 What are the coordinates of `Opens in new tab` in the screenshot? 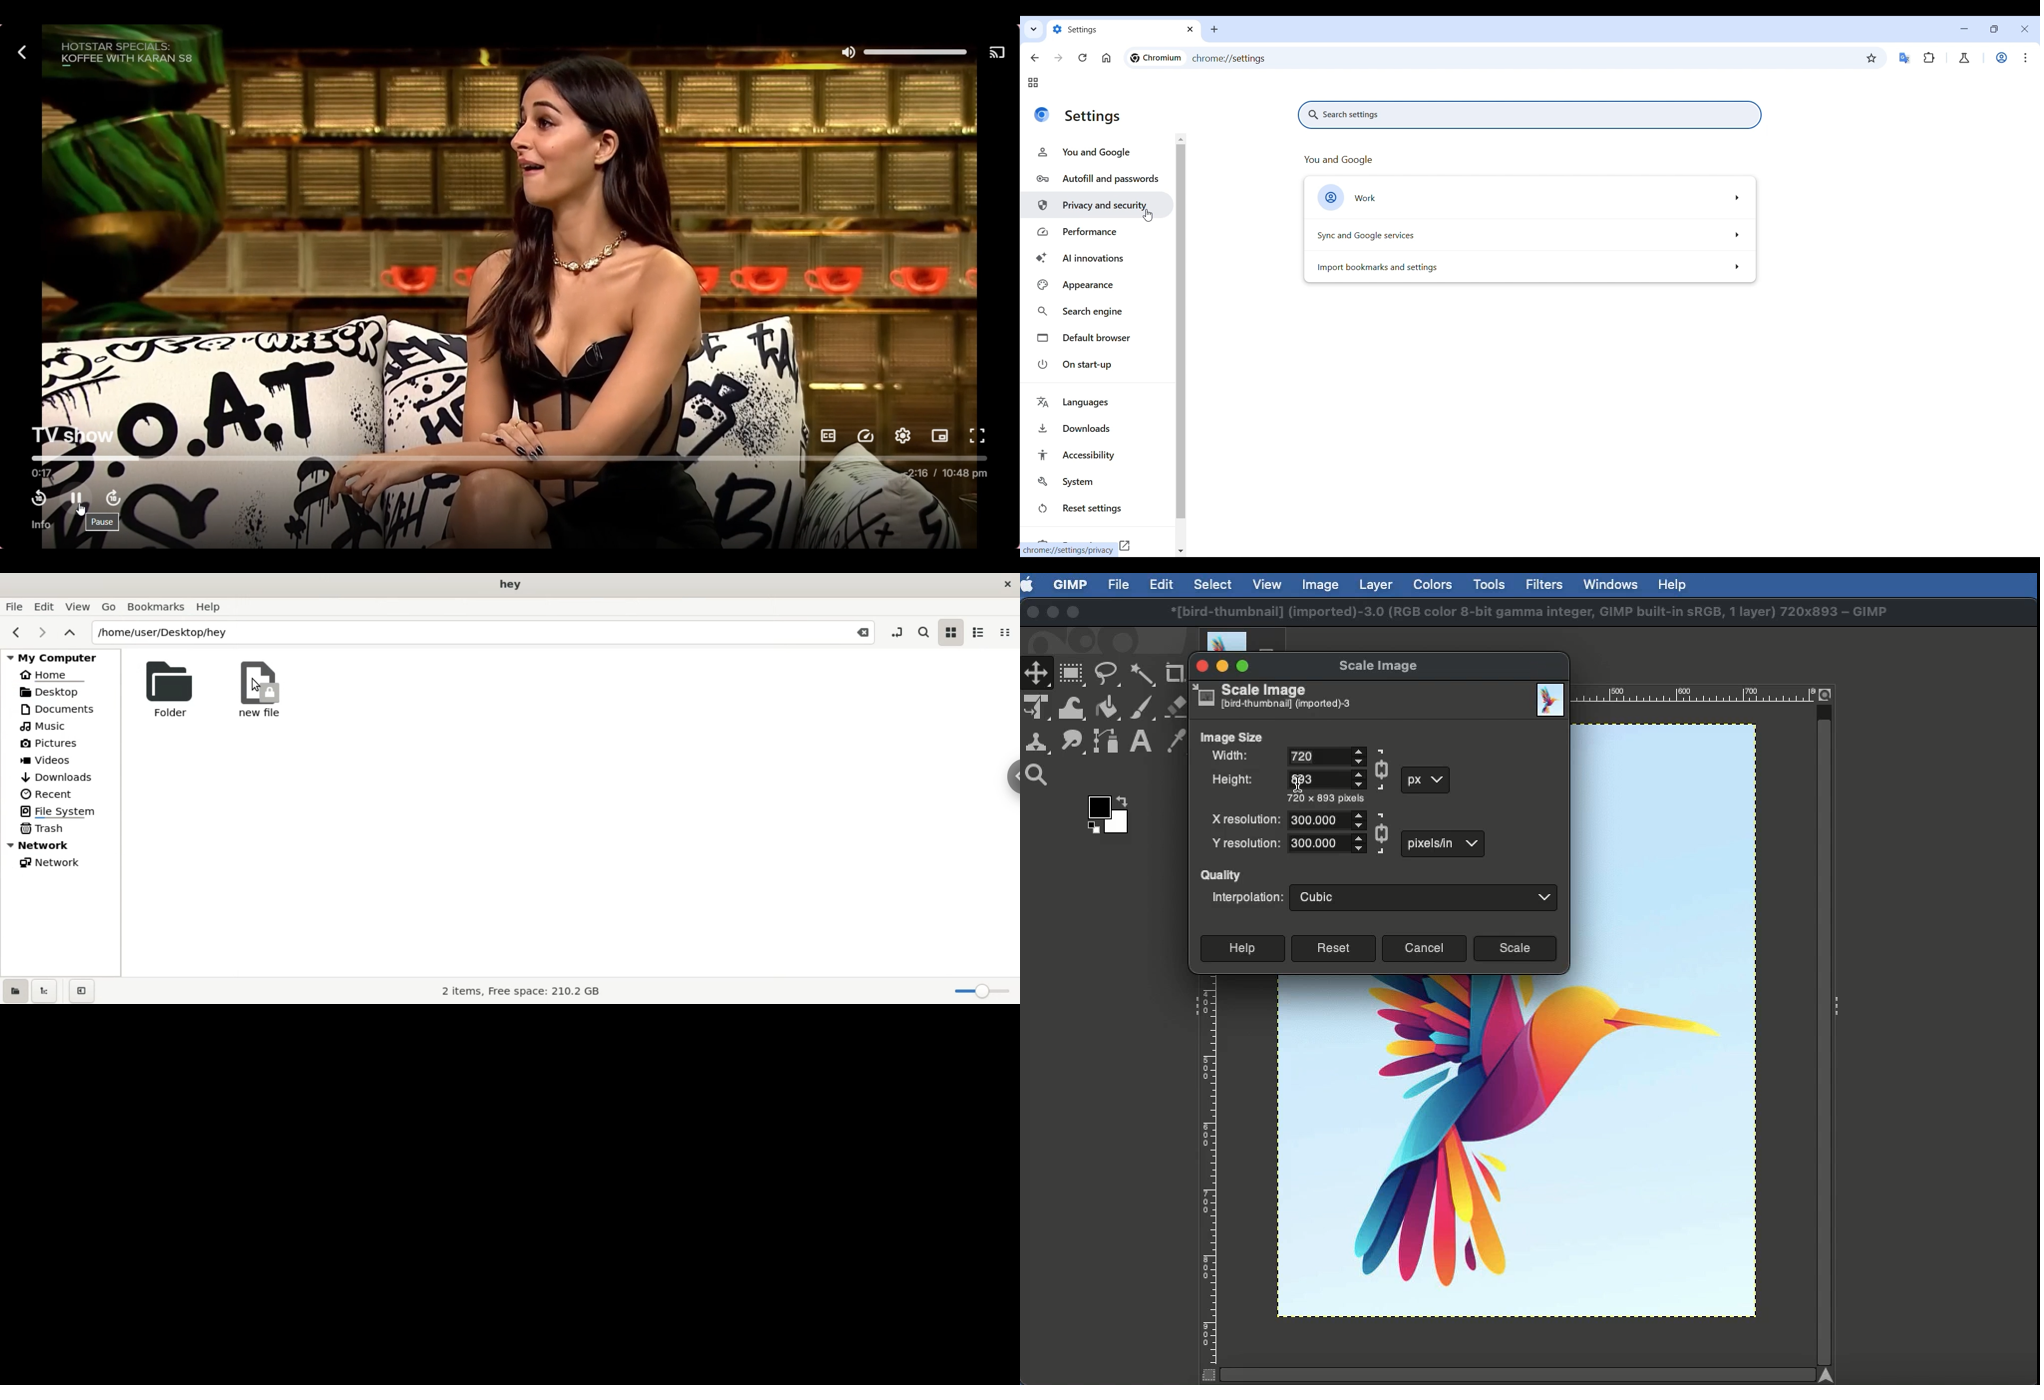 It's located at (1133, 543).